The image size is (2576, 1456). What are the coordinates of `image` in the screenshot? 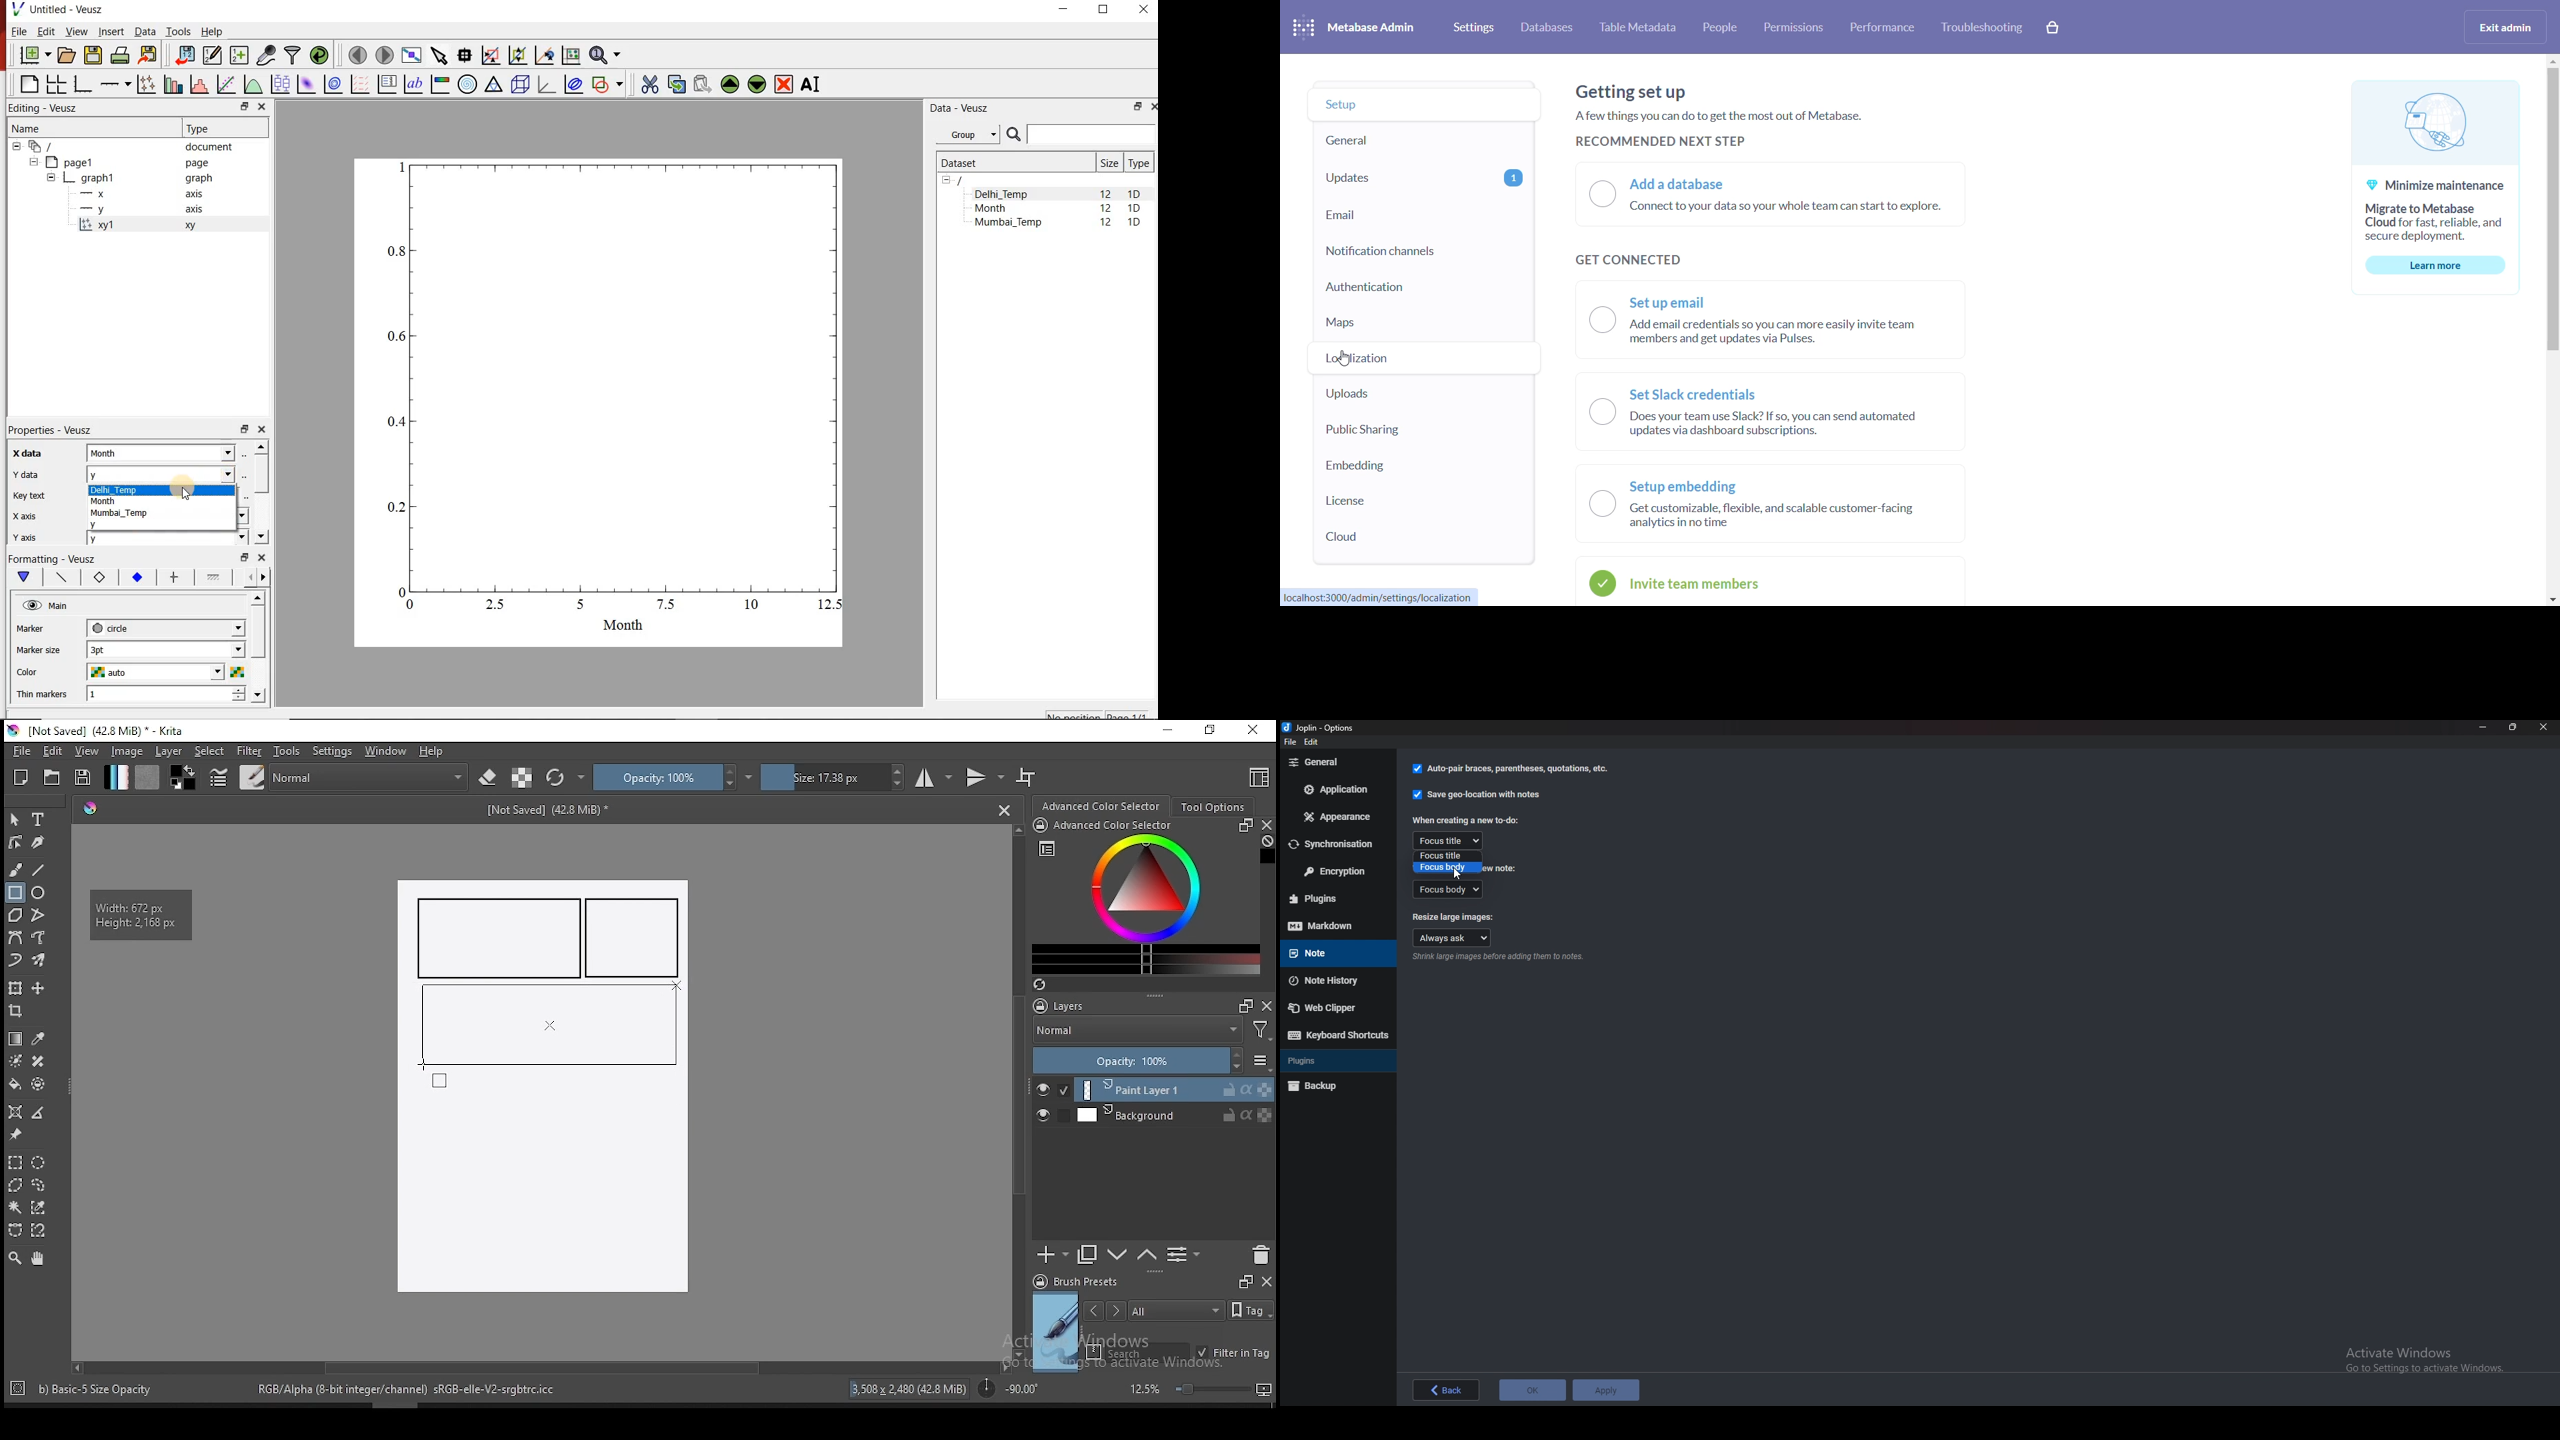 It's located at (126, 751).